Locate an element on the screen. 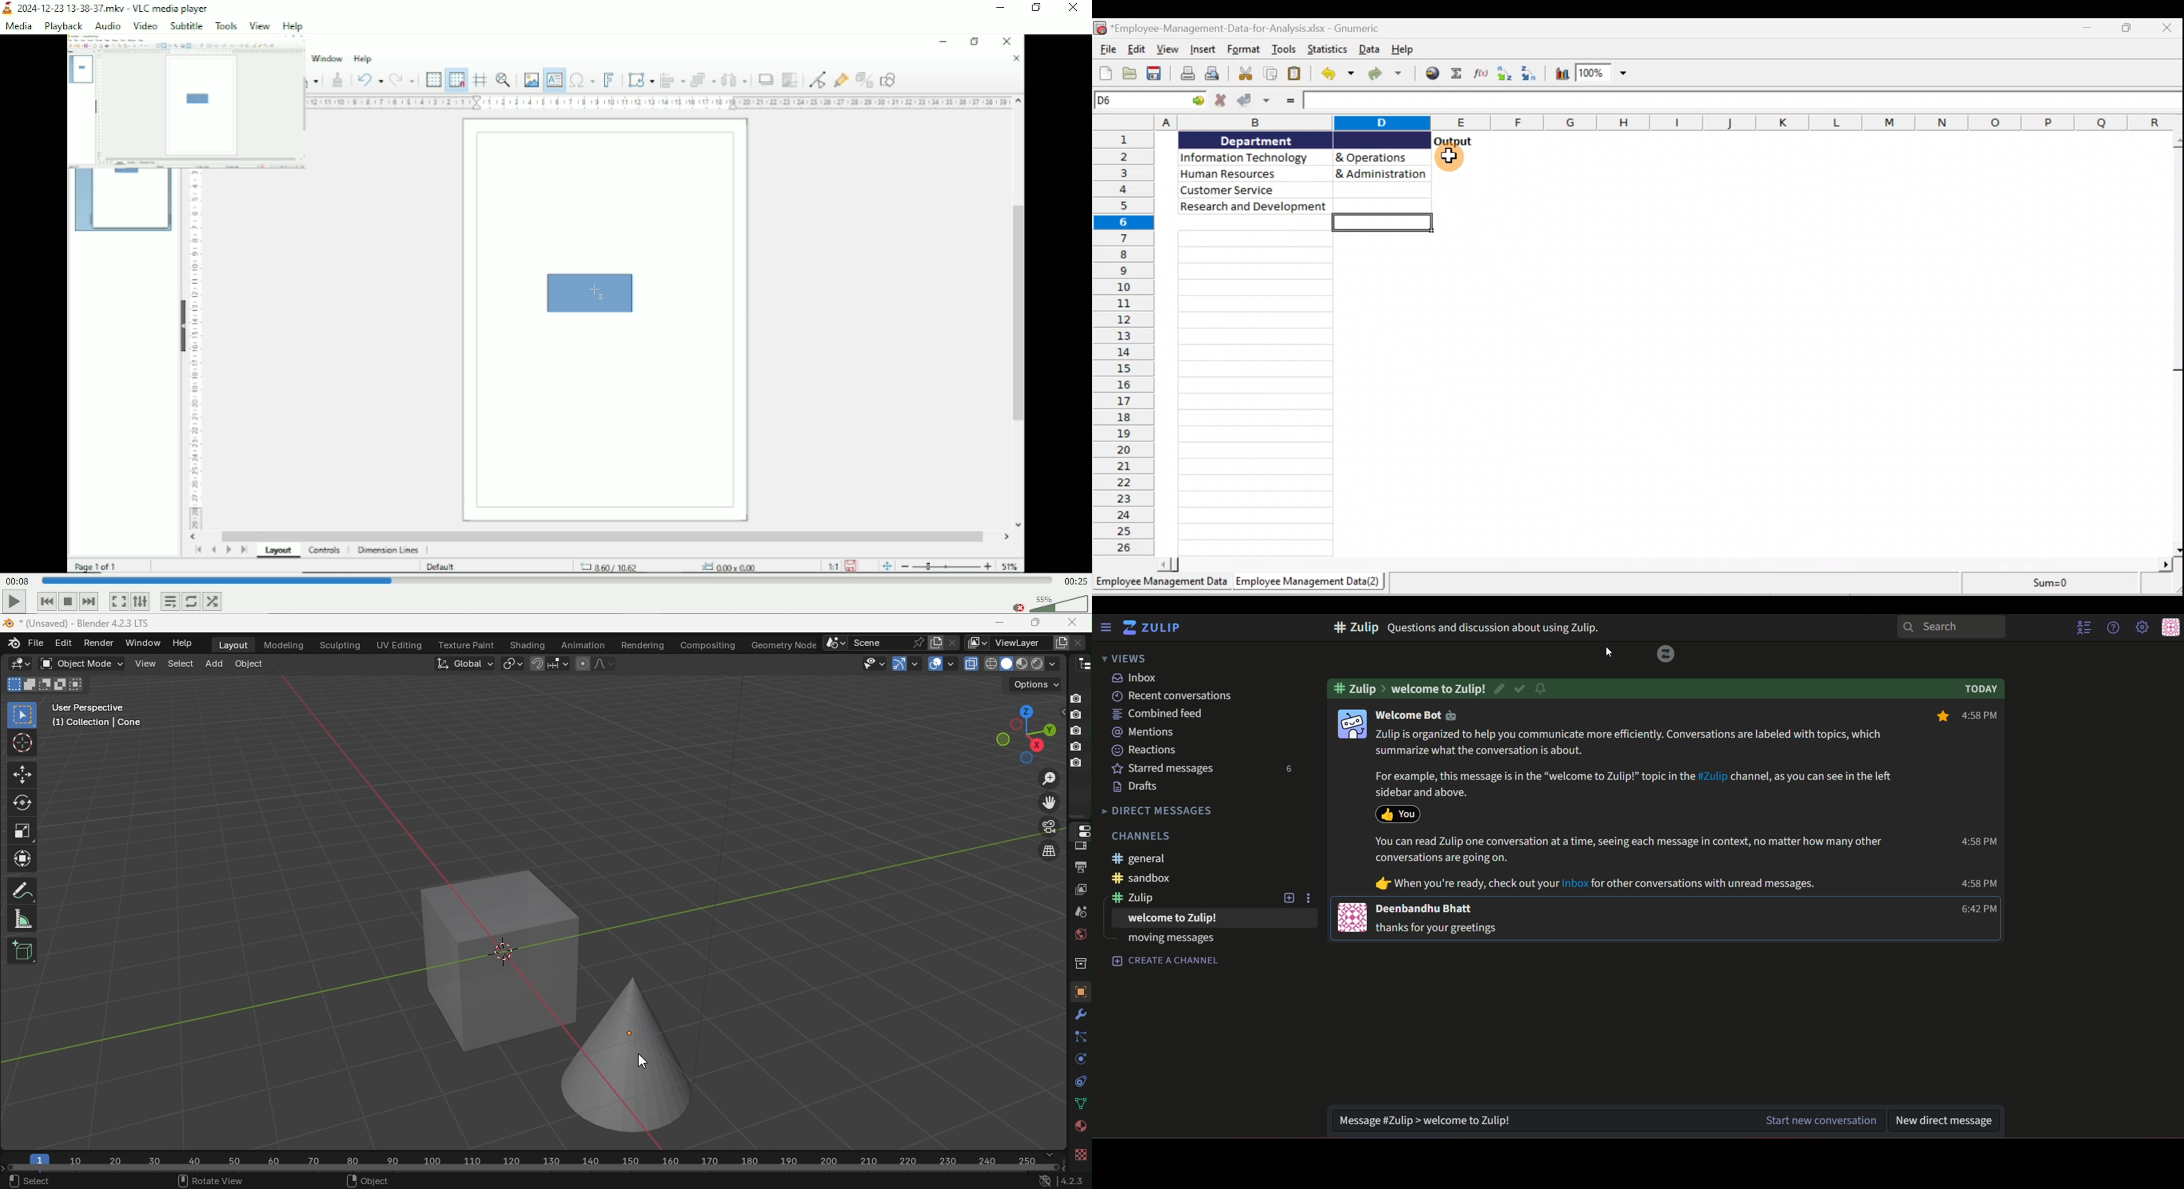 Image resolution: width=2184 pixels, height=1204 pixels. Sculpting is located at coordinates (340, 646).